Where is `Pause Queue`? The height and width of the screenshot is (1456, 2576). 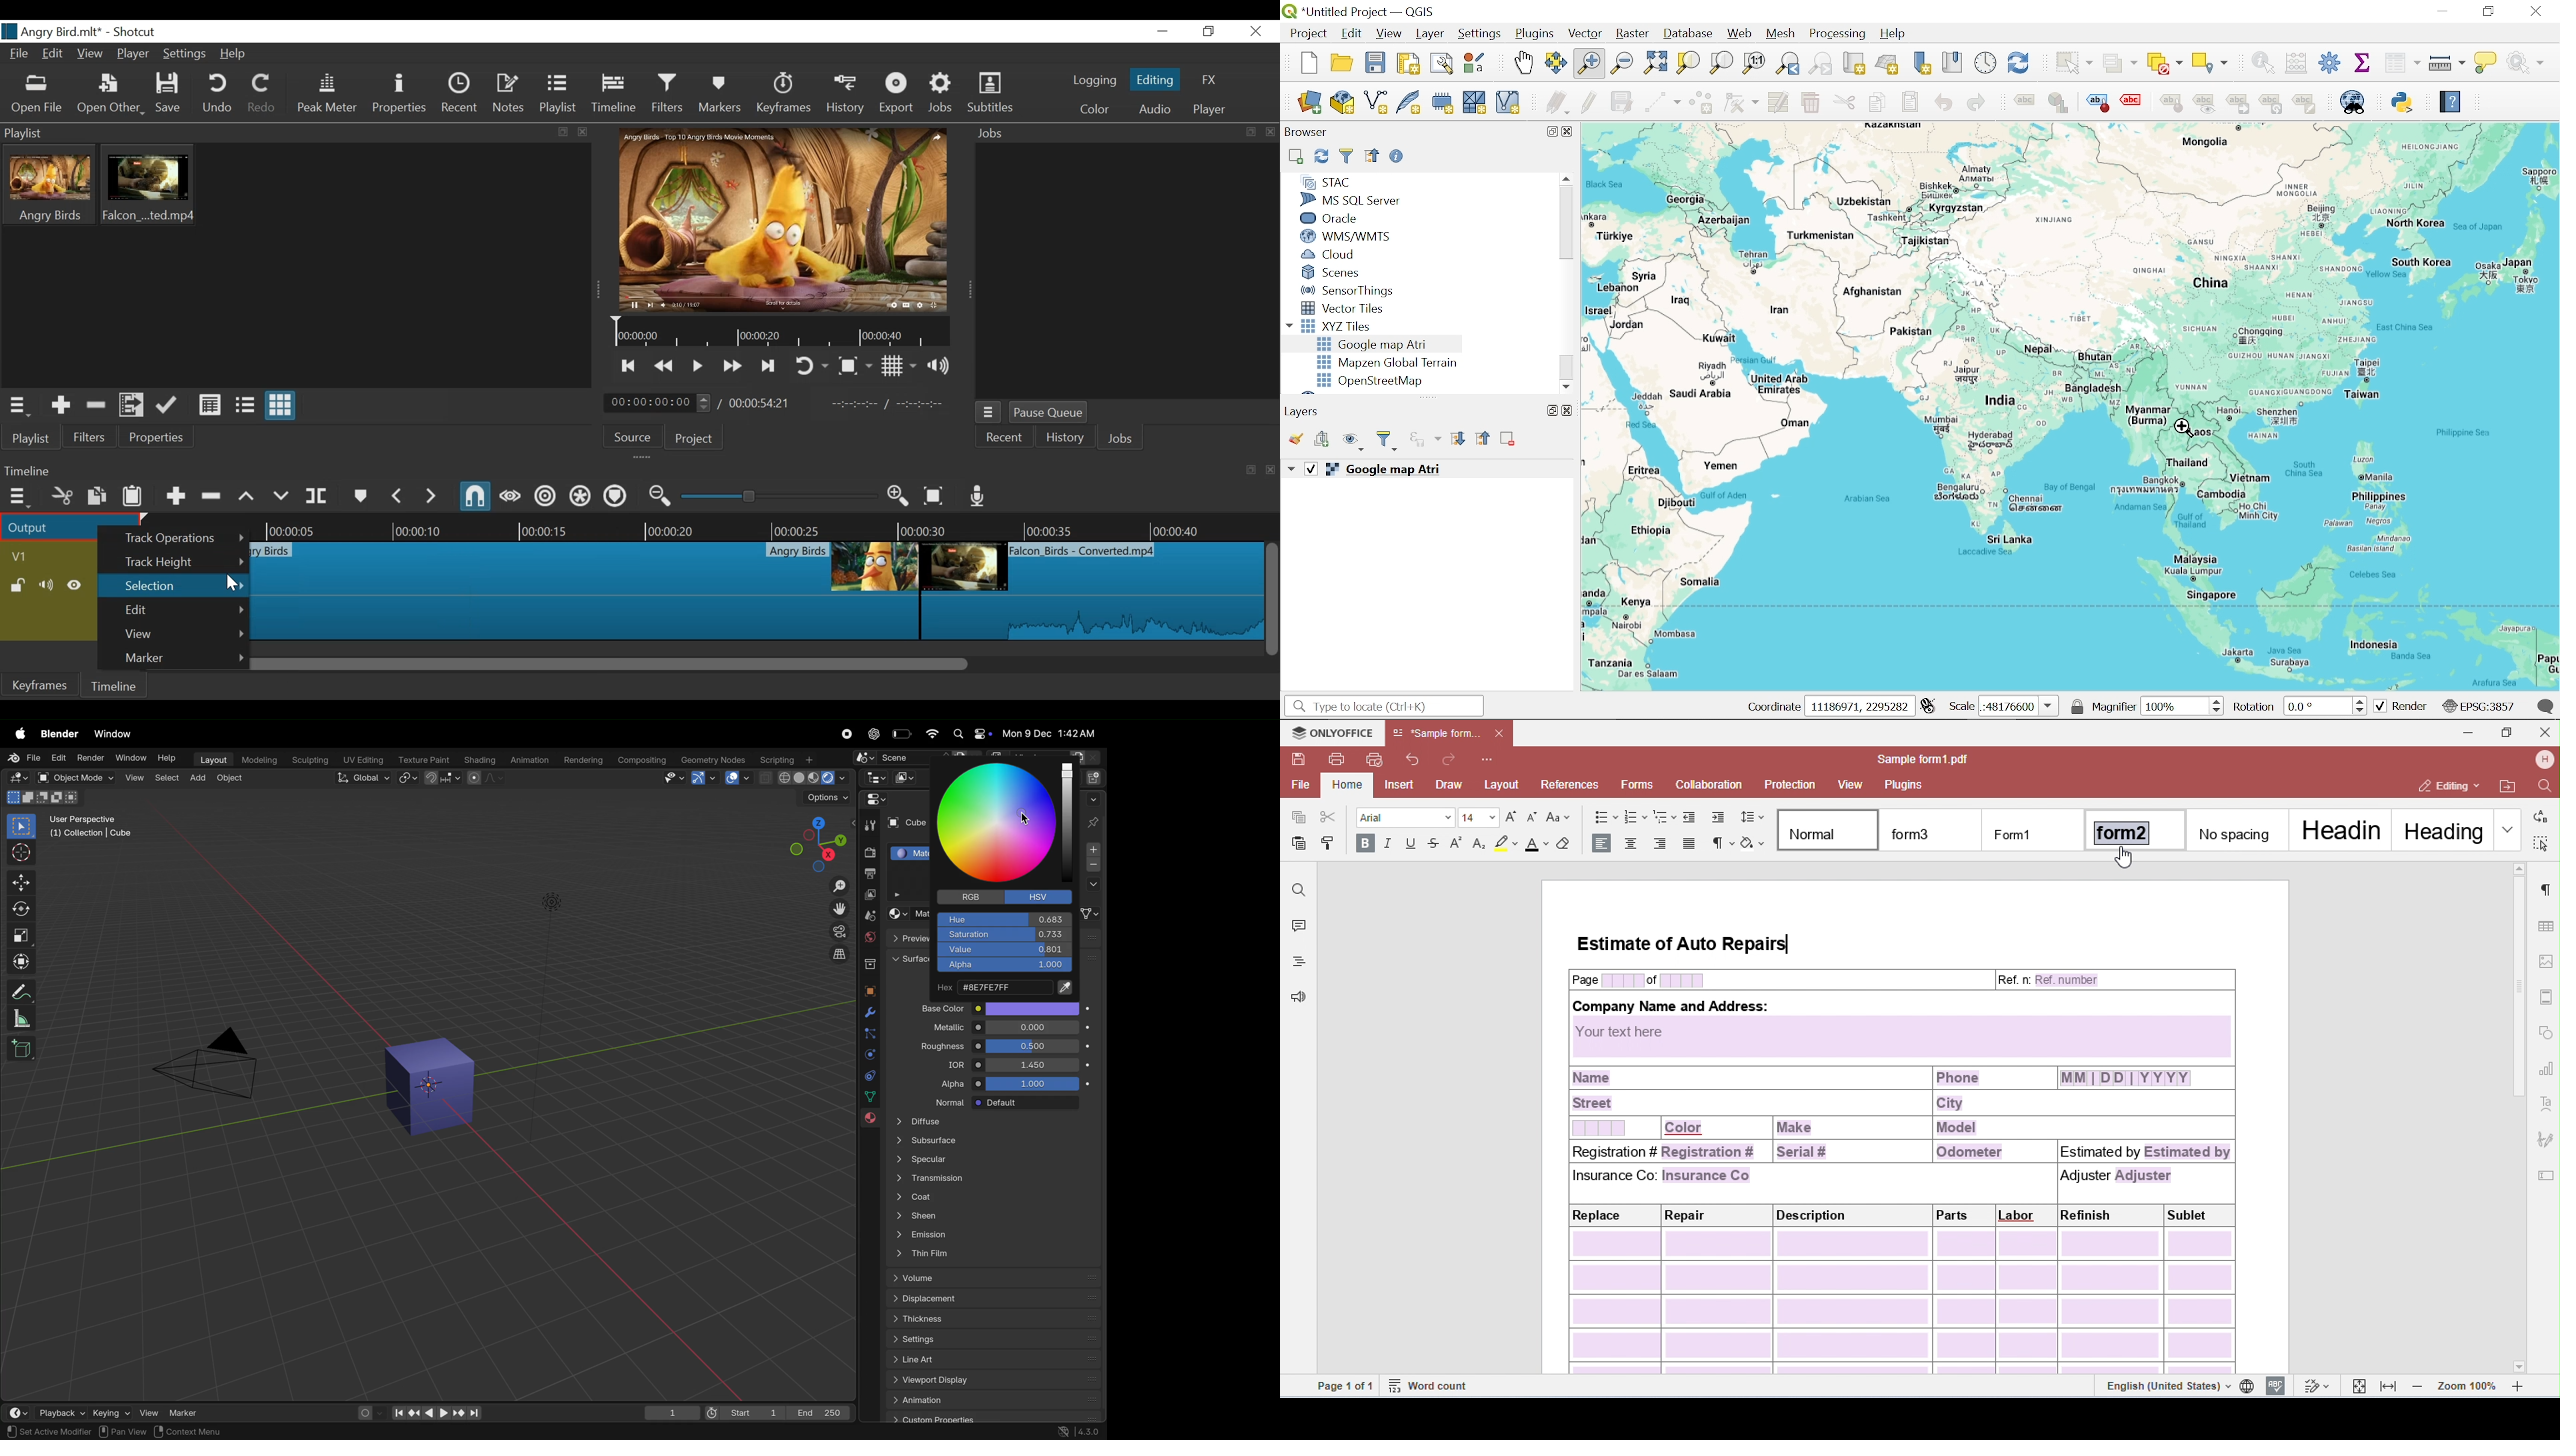
Pause Queue is located at coordinates (1051, 413).